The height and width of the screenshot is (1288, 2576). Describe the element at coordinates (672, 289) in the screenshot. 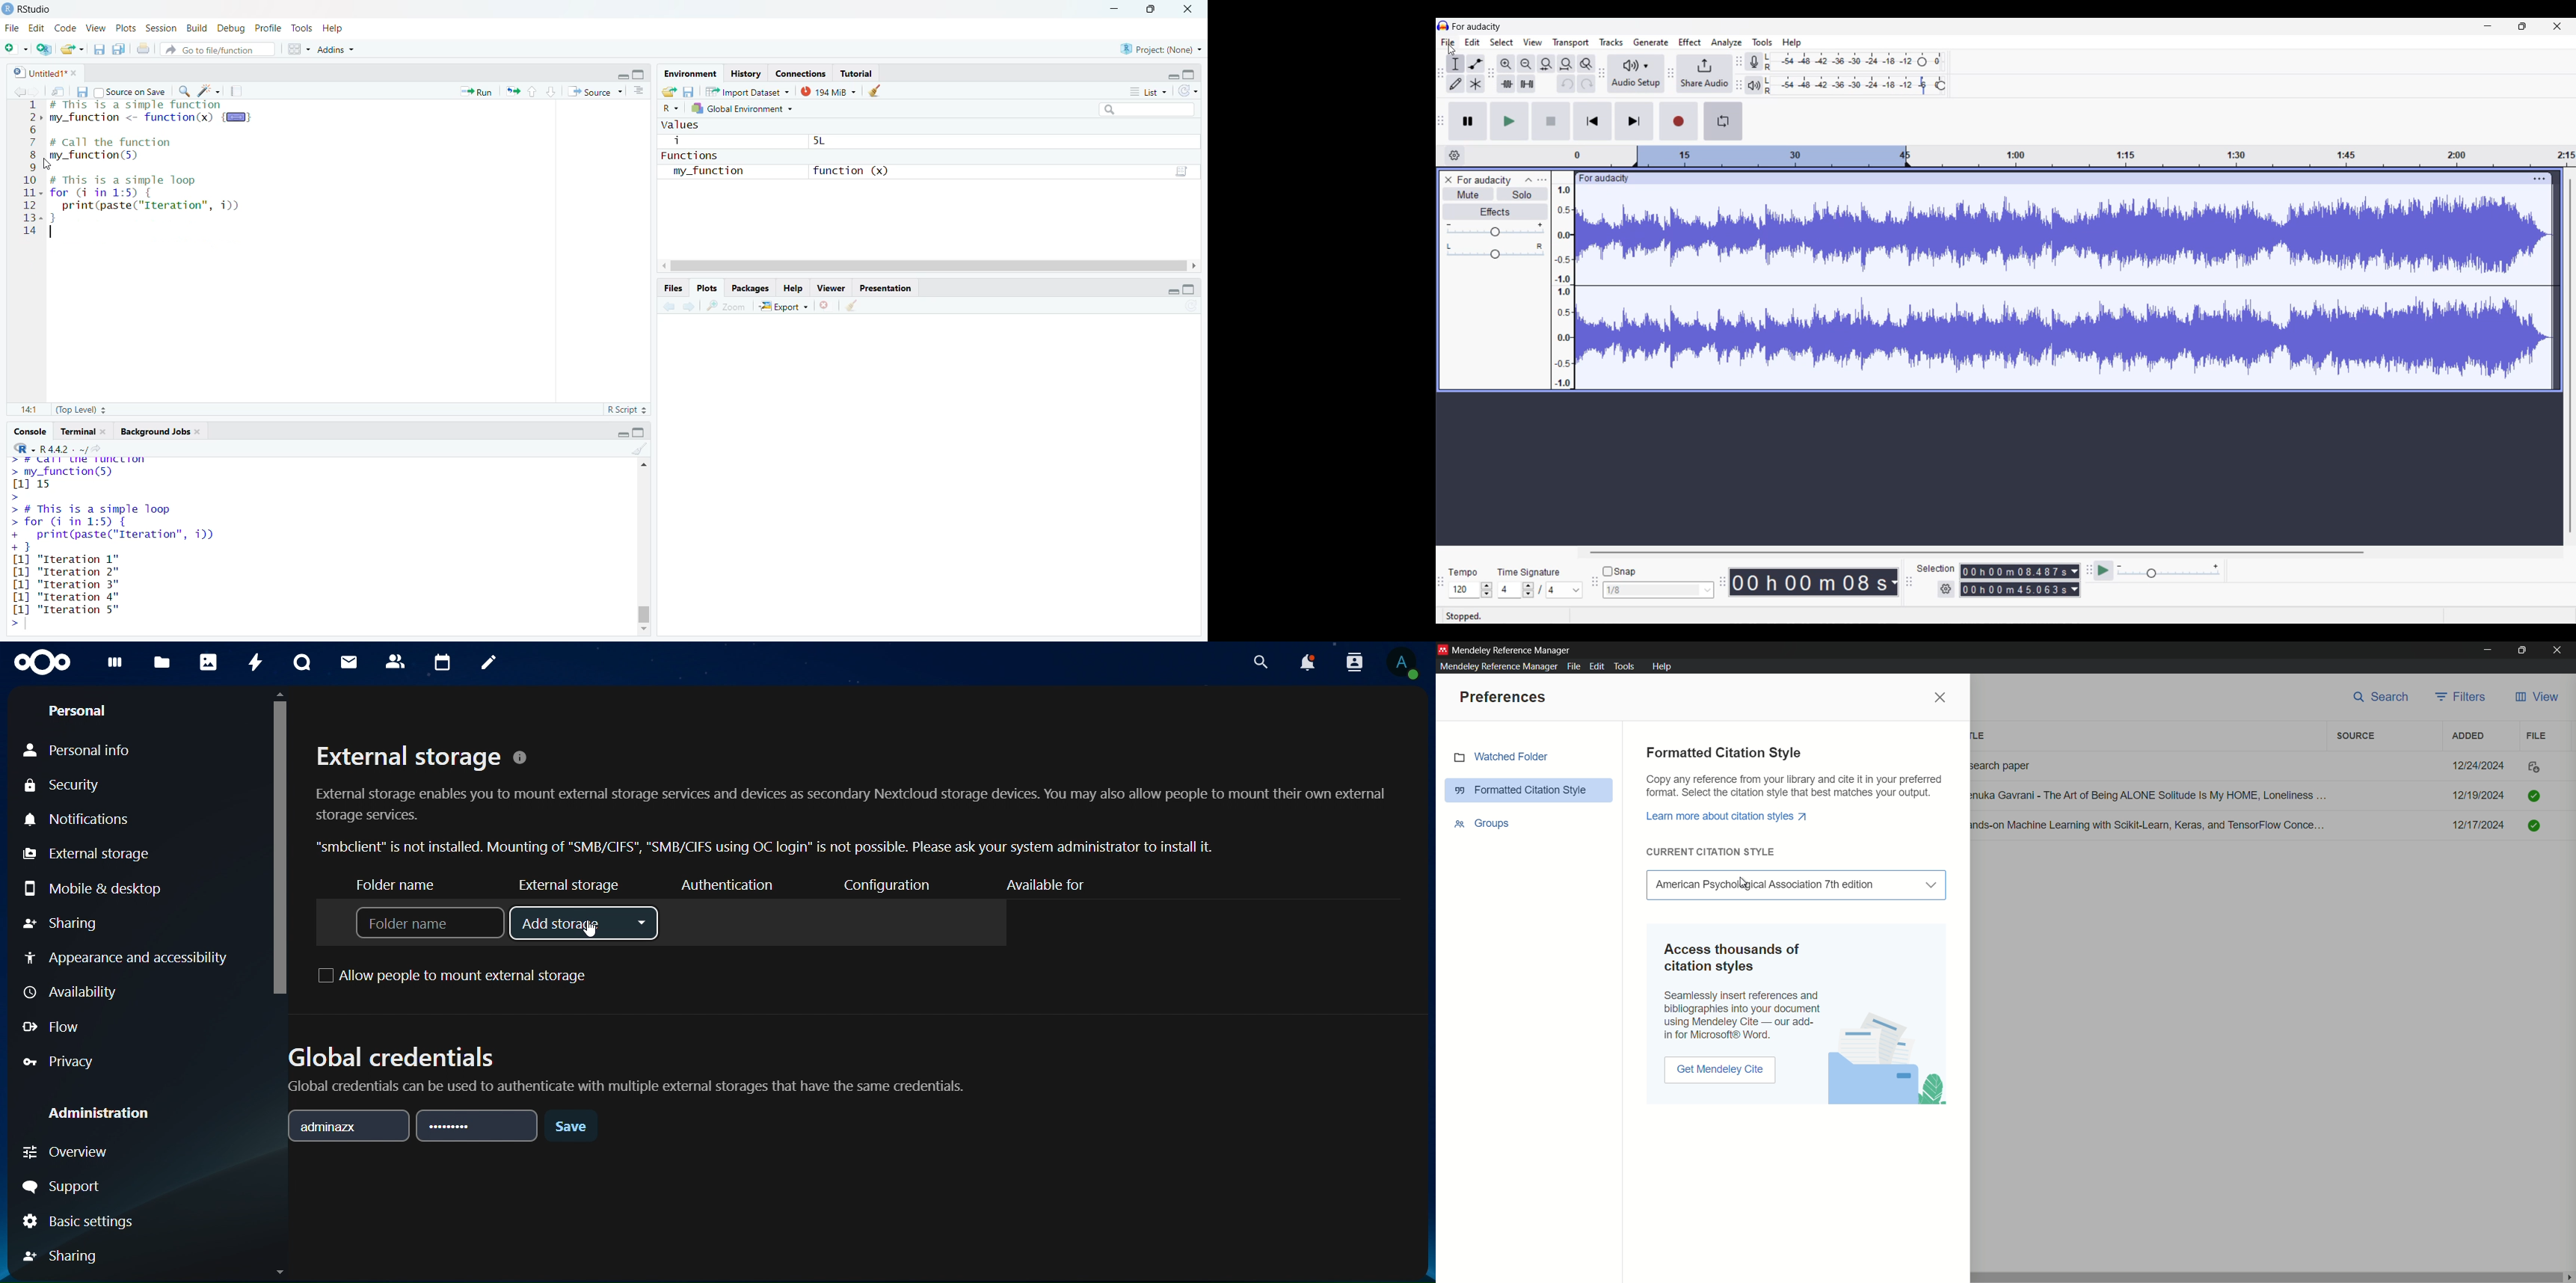

I see `files` at that location.